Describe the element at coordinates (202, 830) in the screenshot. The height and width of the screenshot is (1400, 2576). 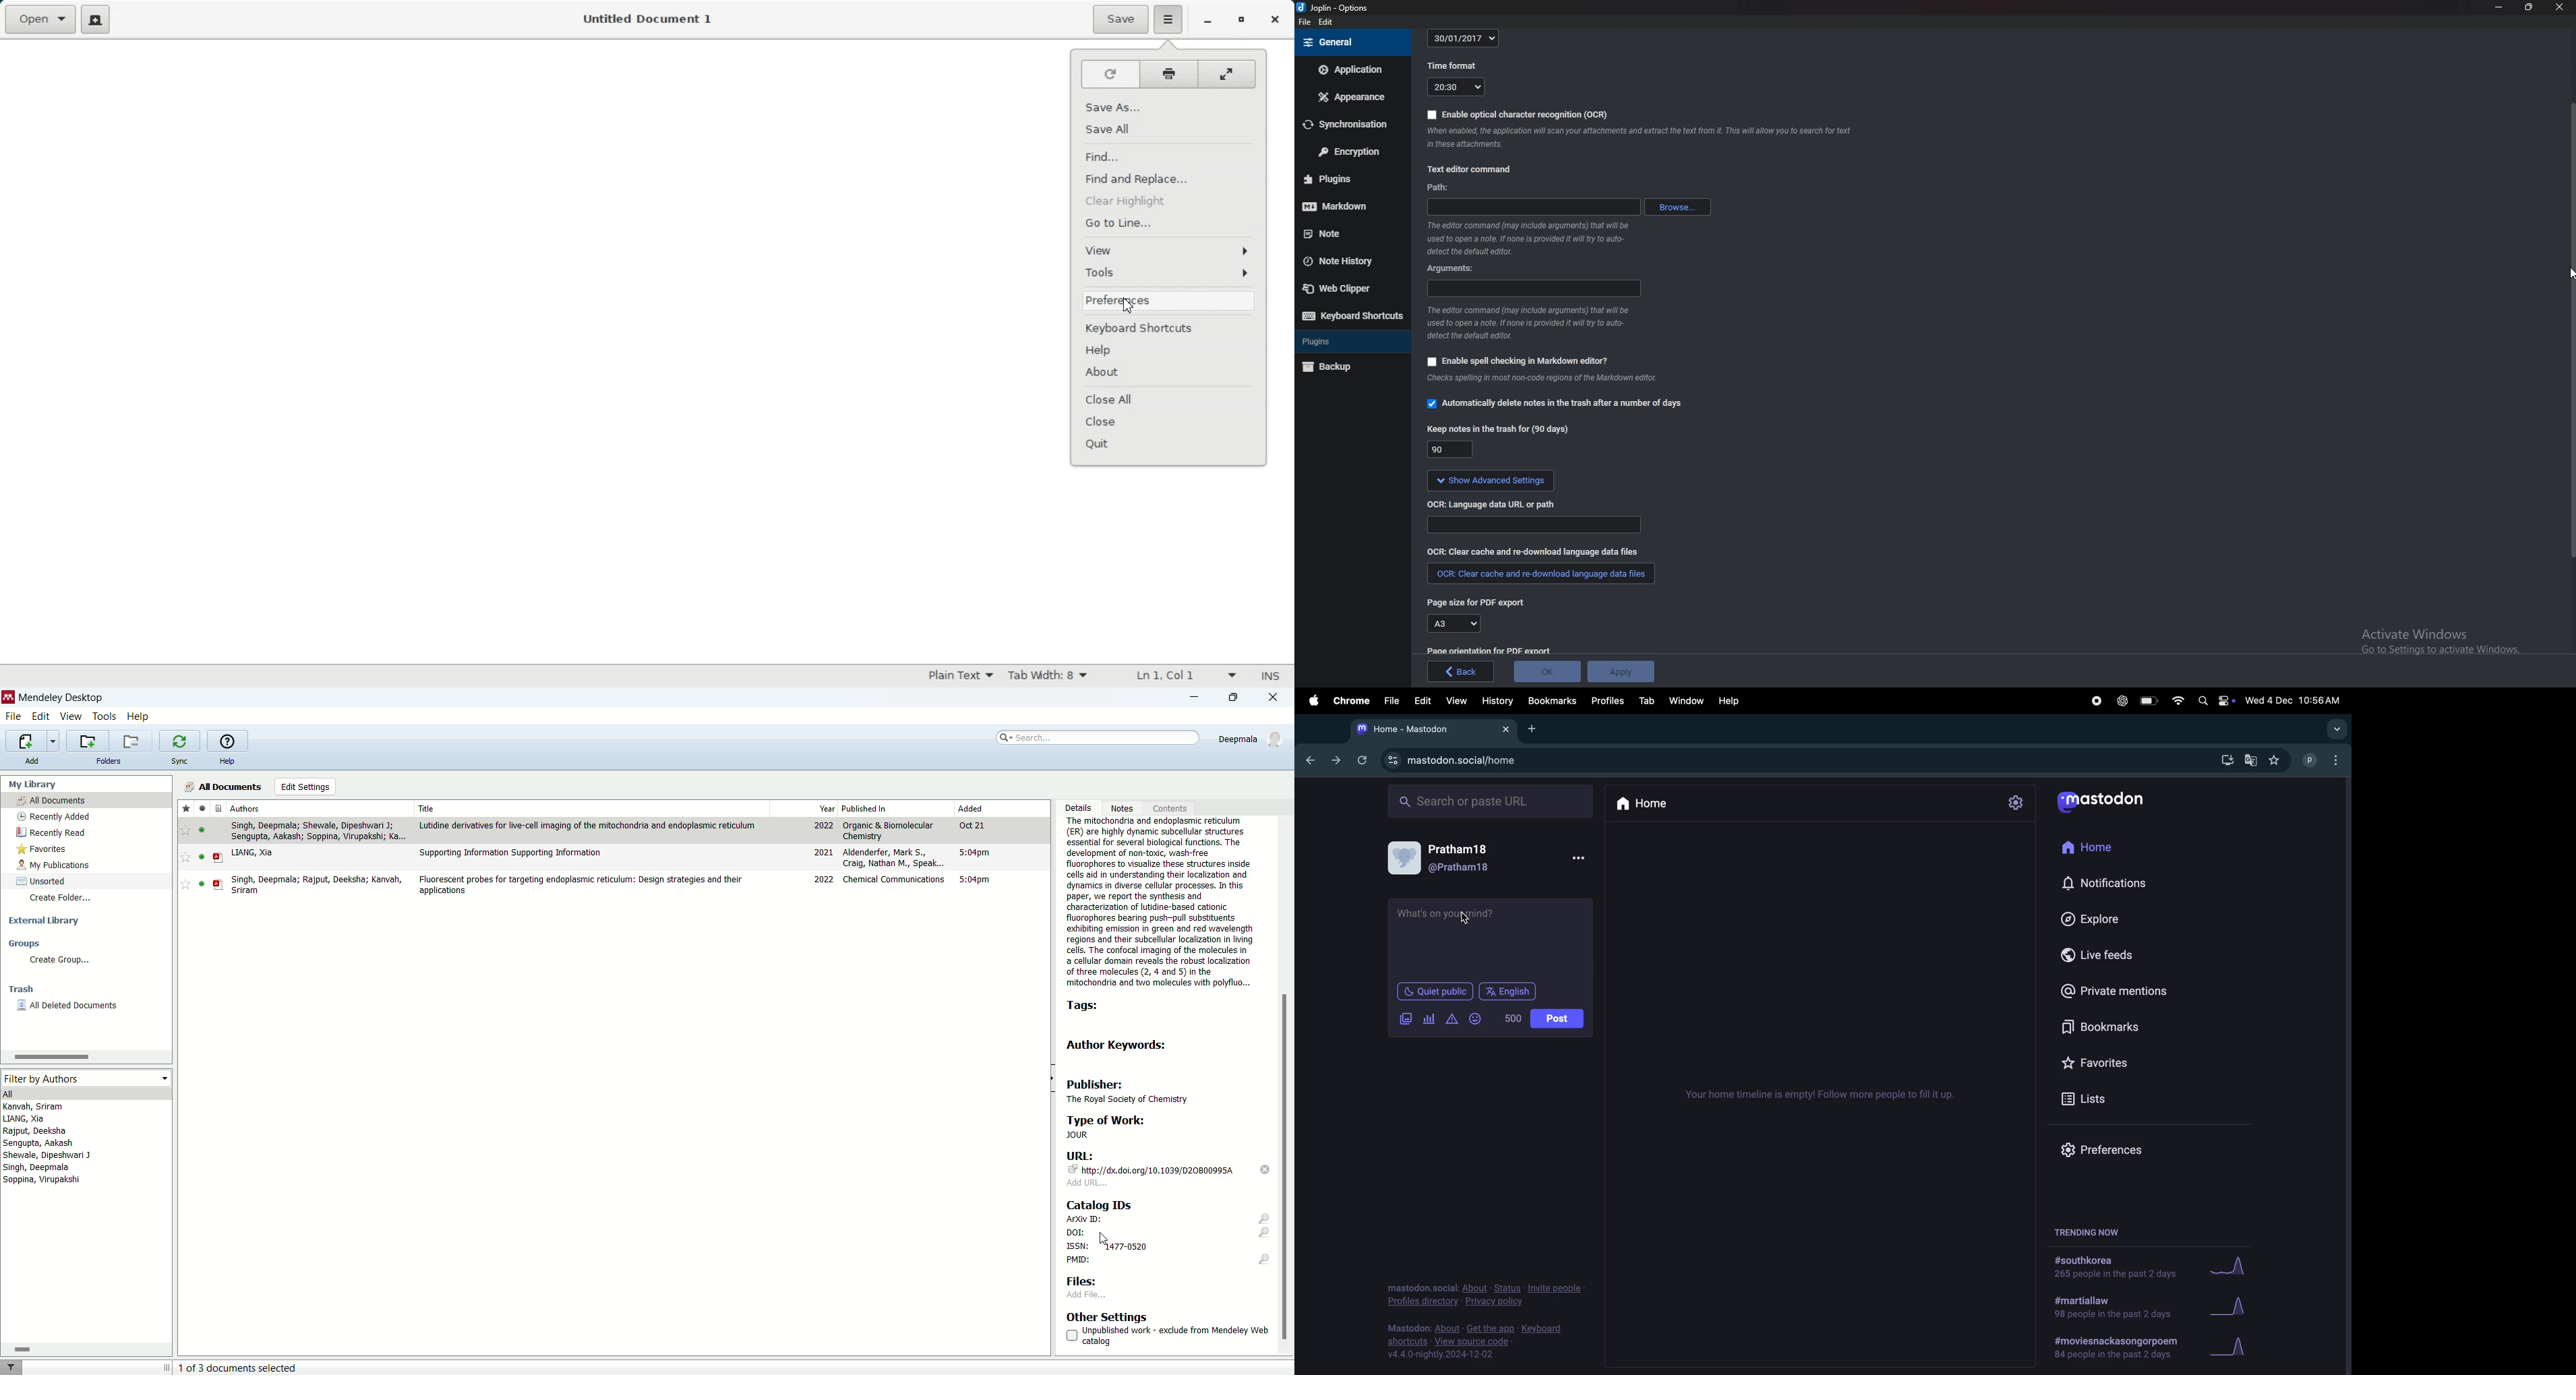
I see `unread` at that location.